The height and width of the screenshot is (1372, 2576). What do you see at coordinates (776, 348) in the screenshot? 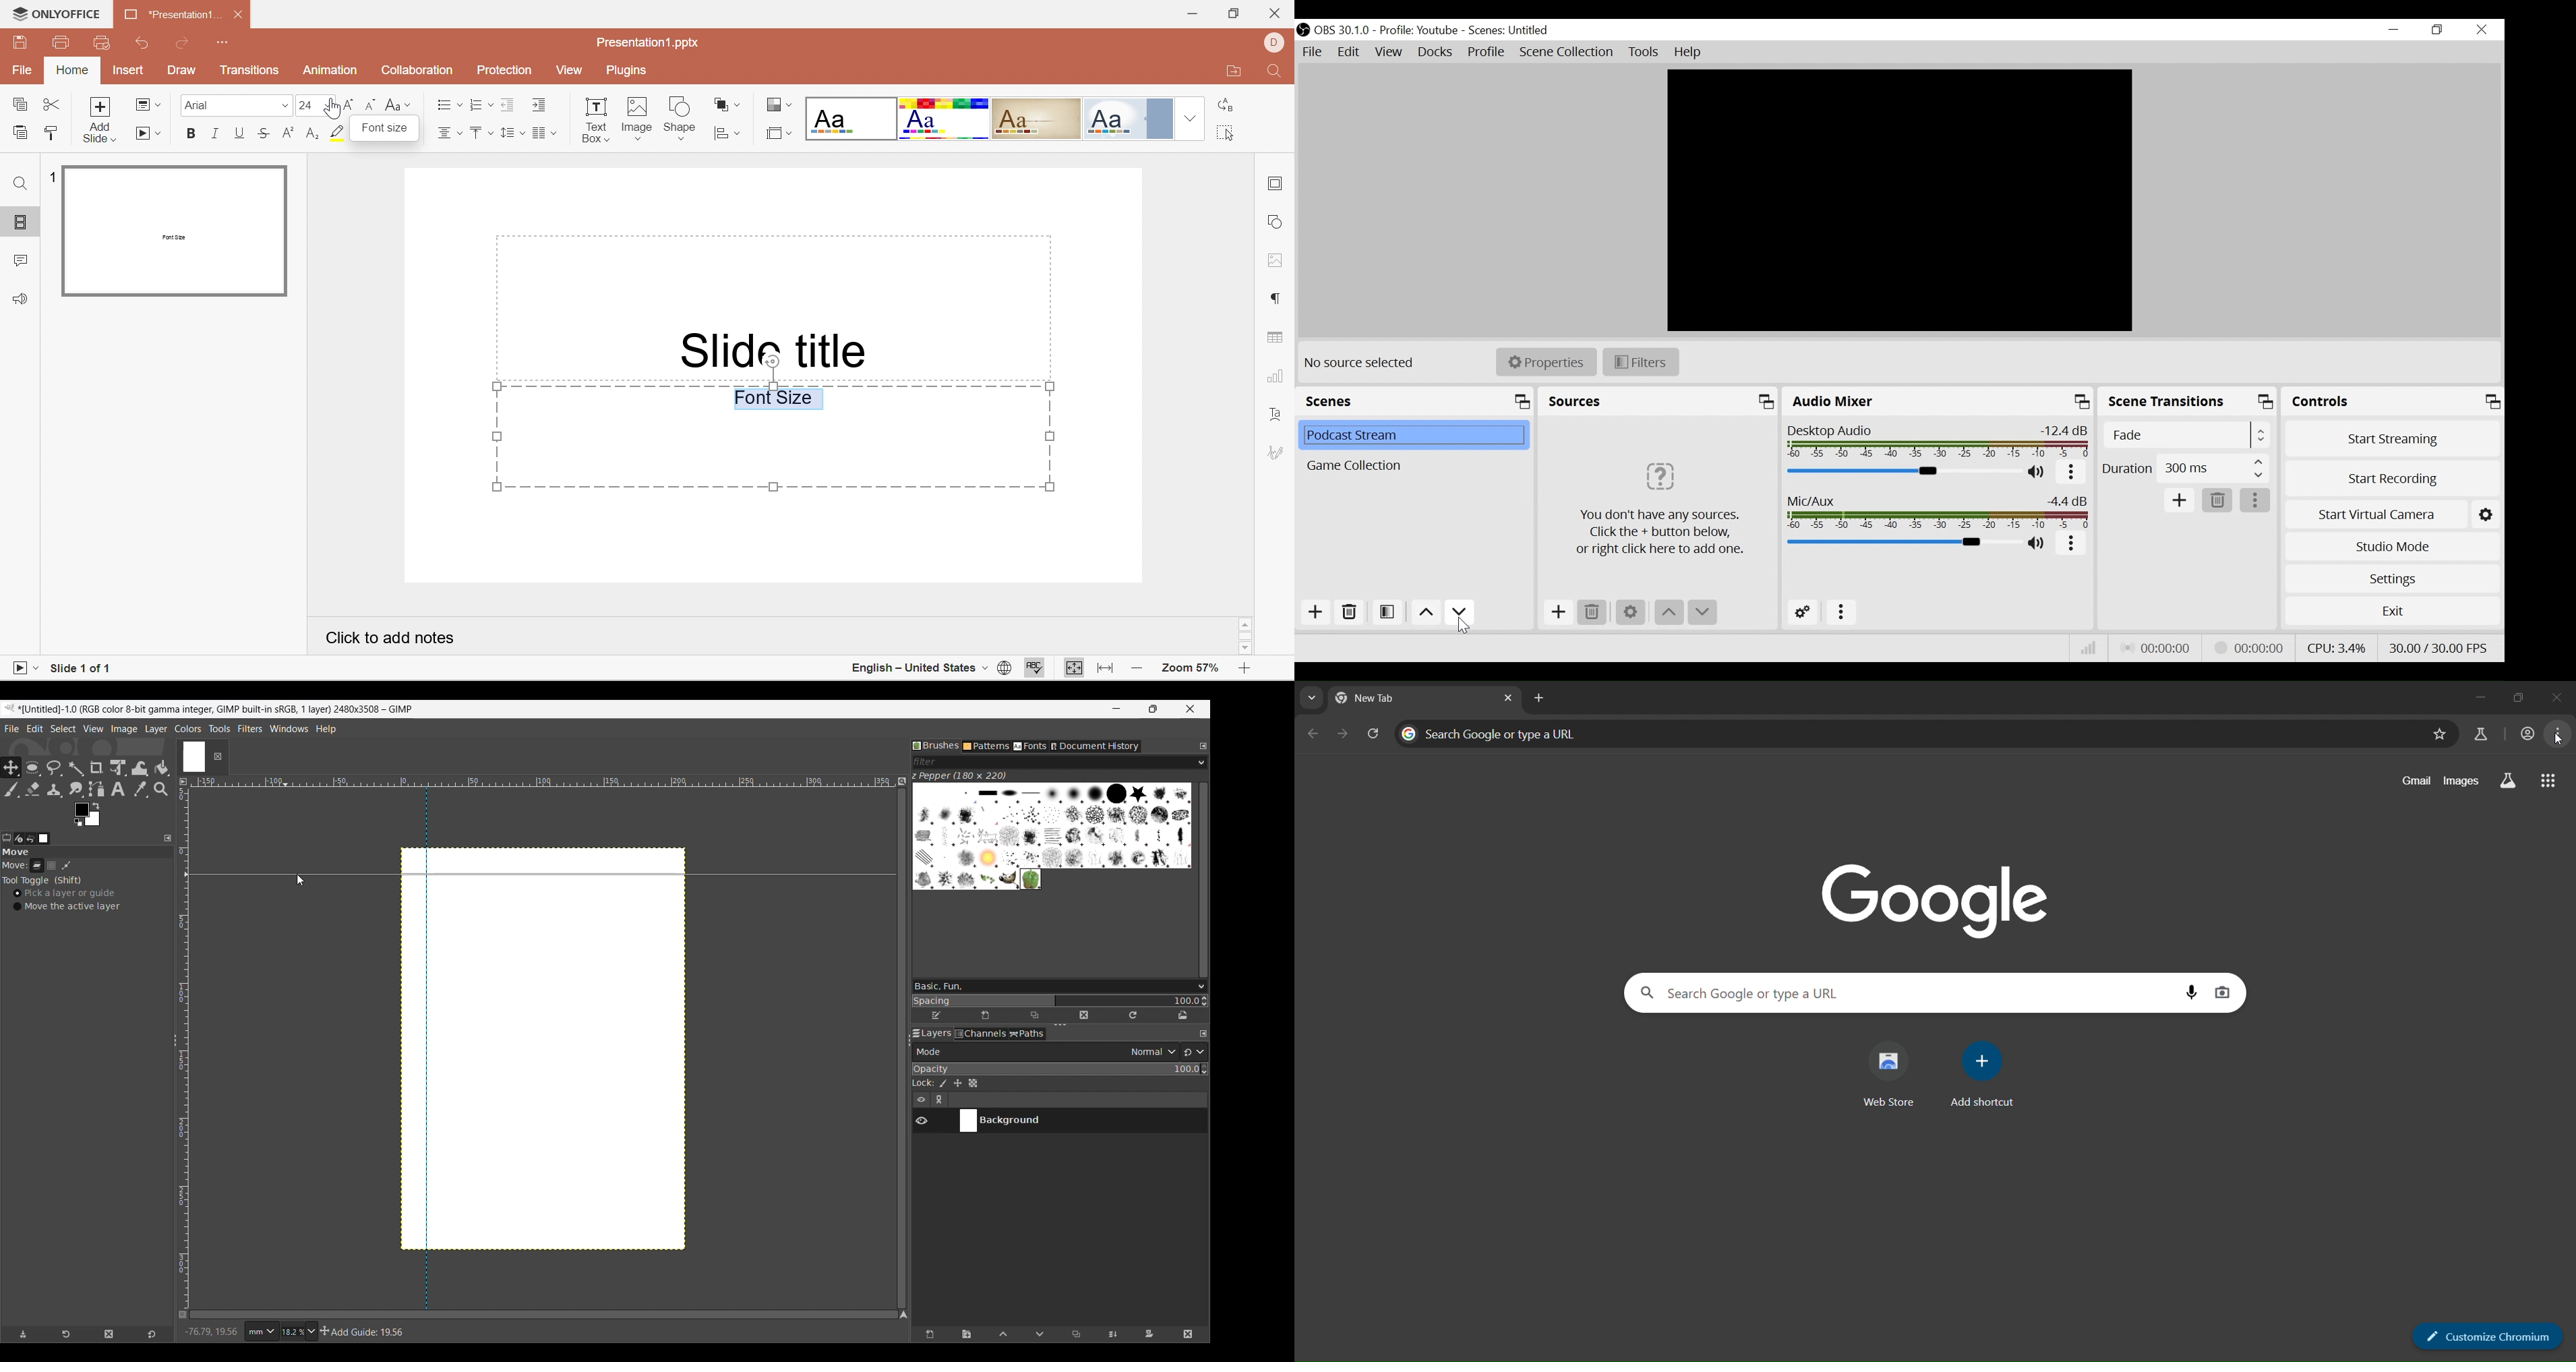
I see `Slide title` at bounding box center [776, 348].